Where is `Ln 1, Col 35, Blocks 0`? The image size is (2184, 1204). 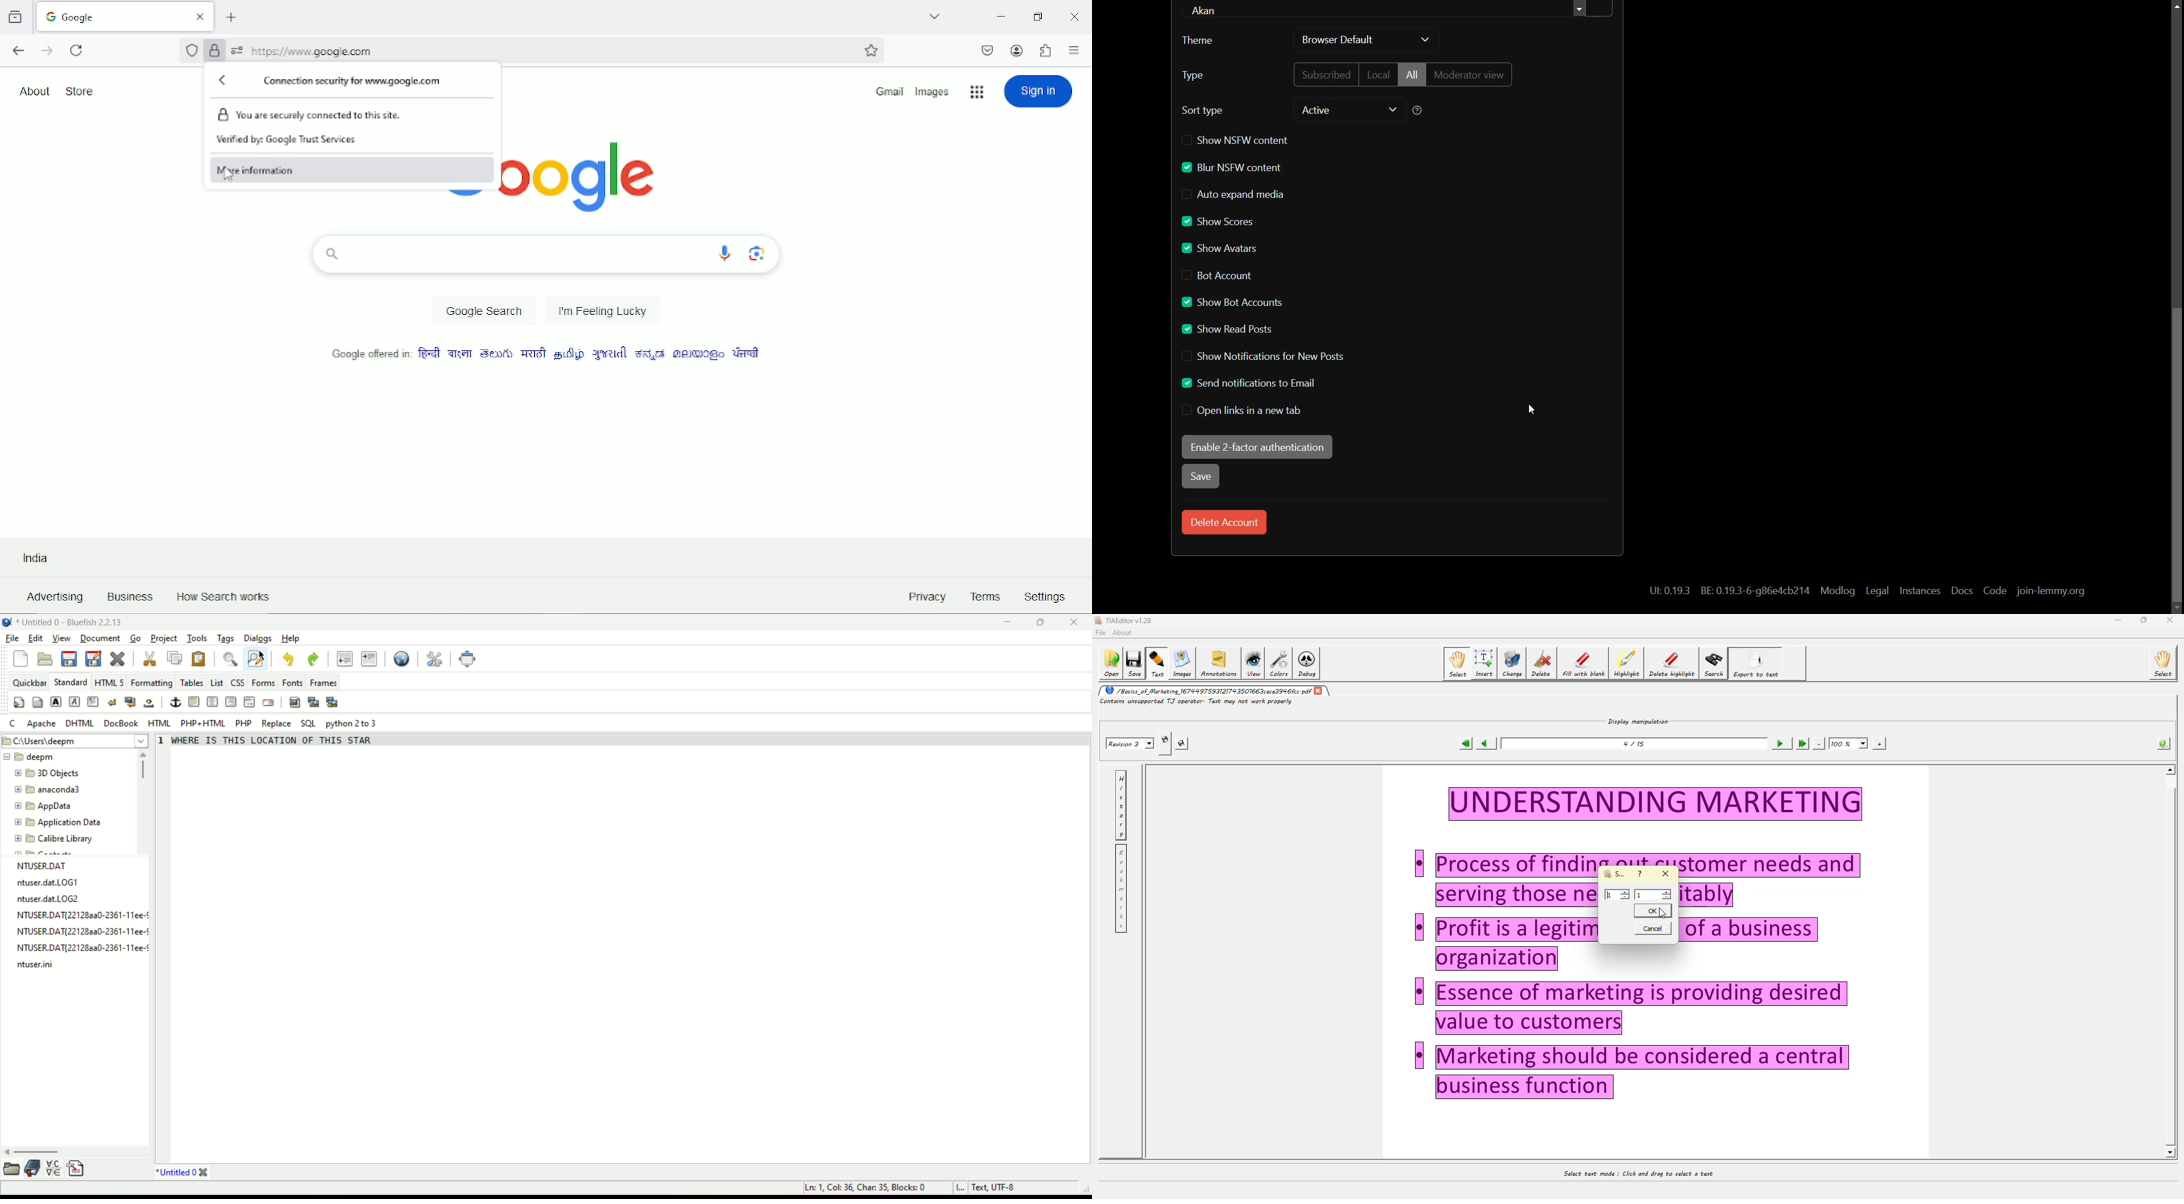
Ln 1, Col 35, Blocks 0 is located at coordinates (871, 1188).